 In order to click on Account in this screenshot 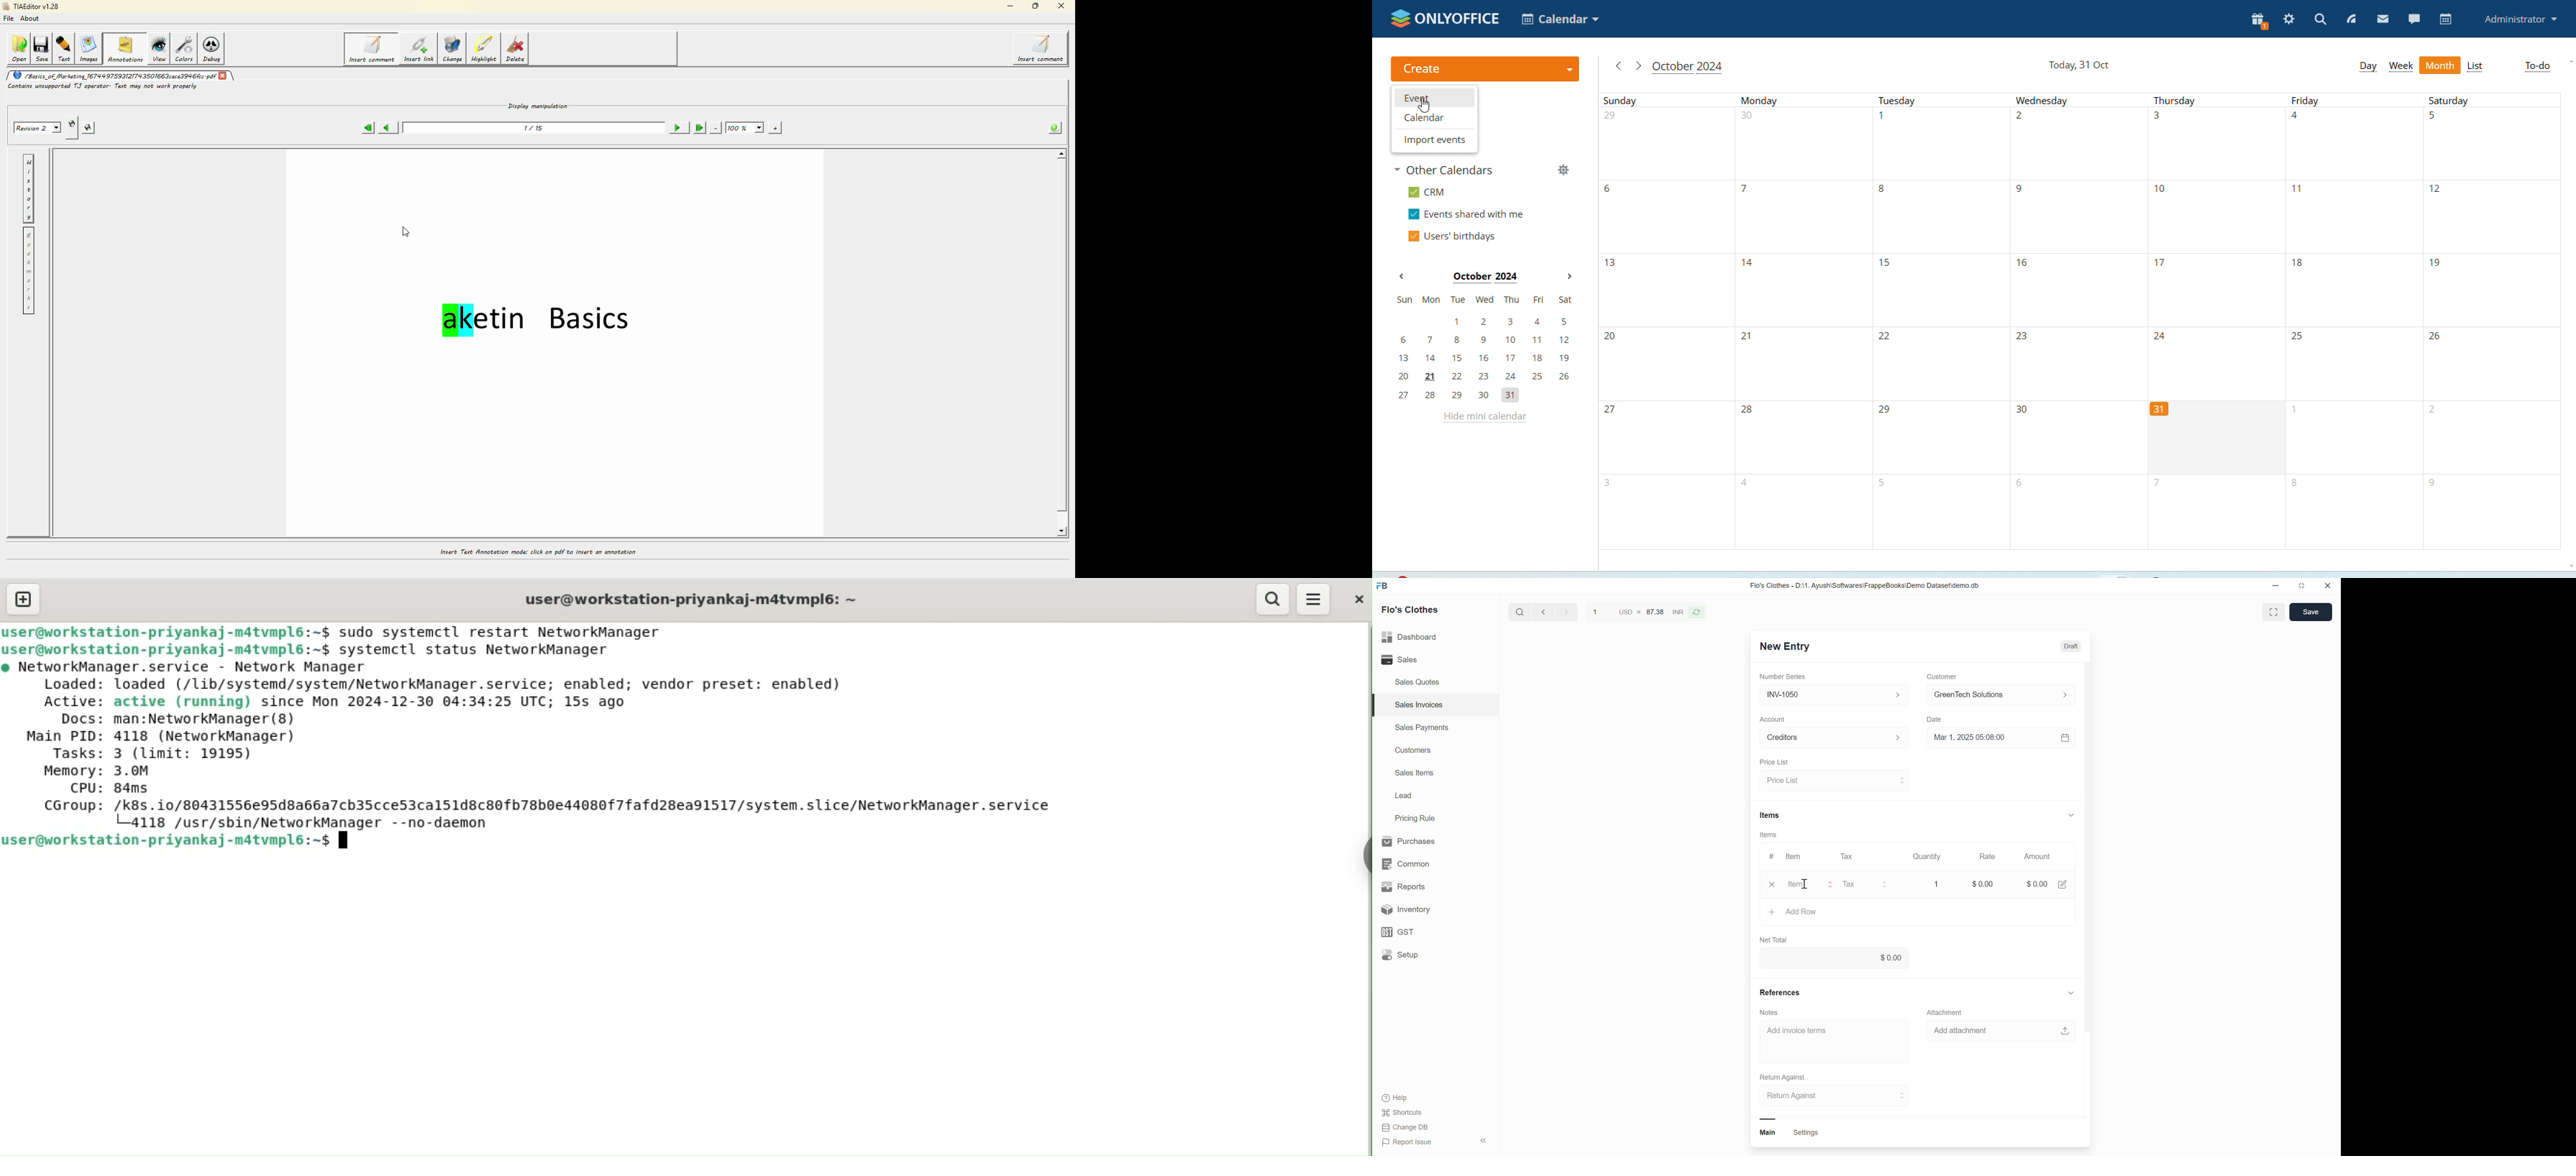, I will do `click(1774, 719)`.